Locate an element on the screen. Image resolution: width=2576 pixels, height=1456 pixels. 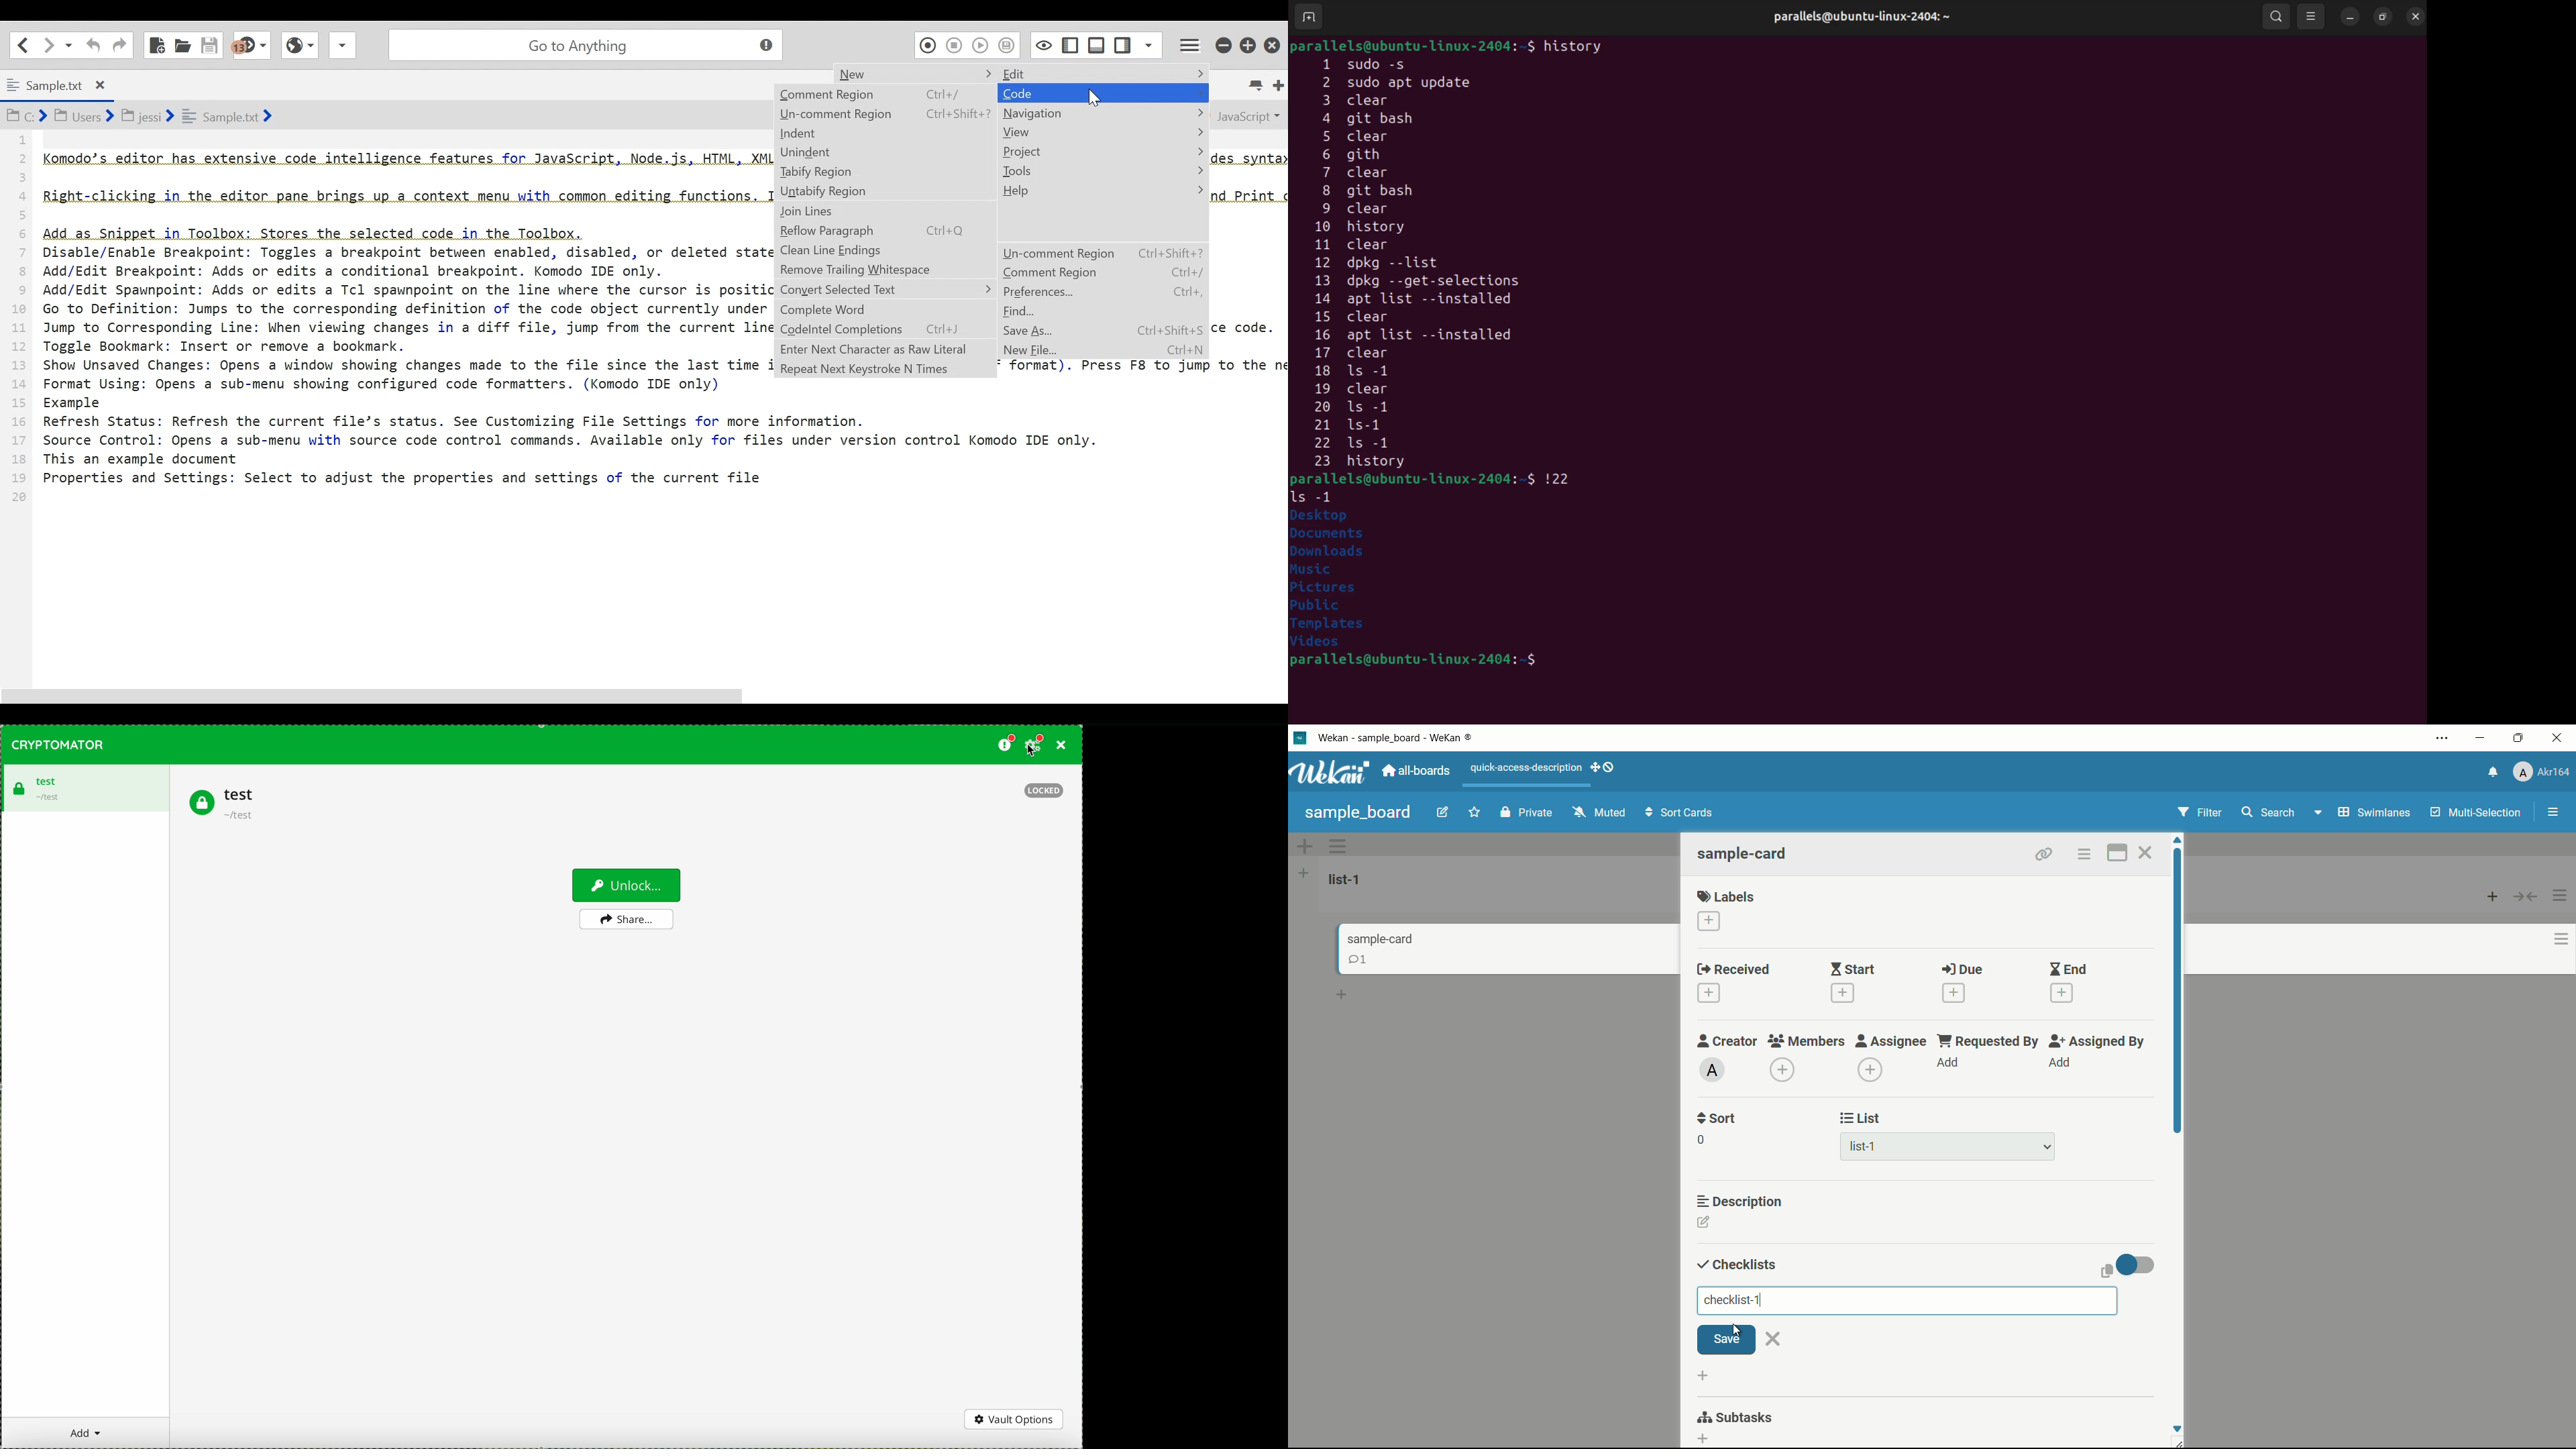
22 ls -1 is located at coordinates (1370, 444).